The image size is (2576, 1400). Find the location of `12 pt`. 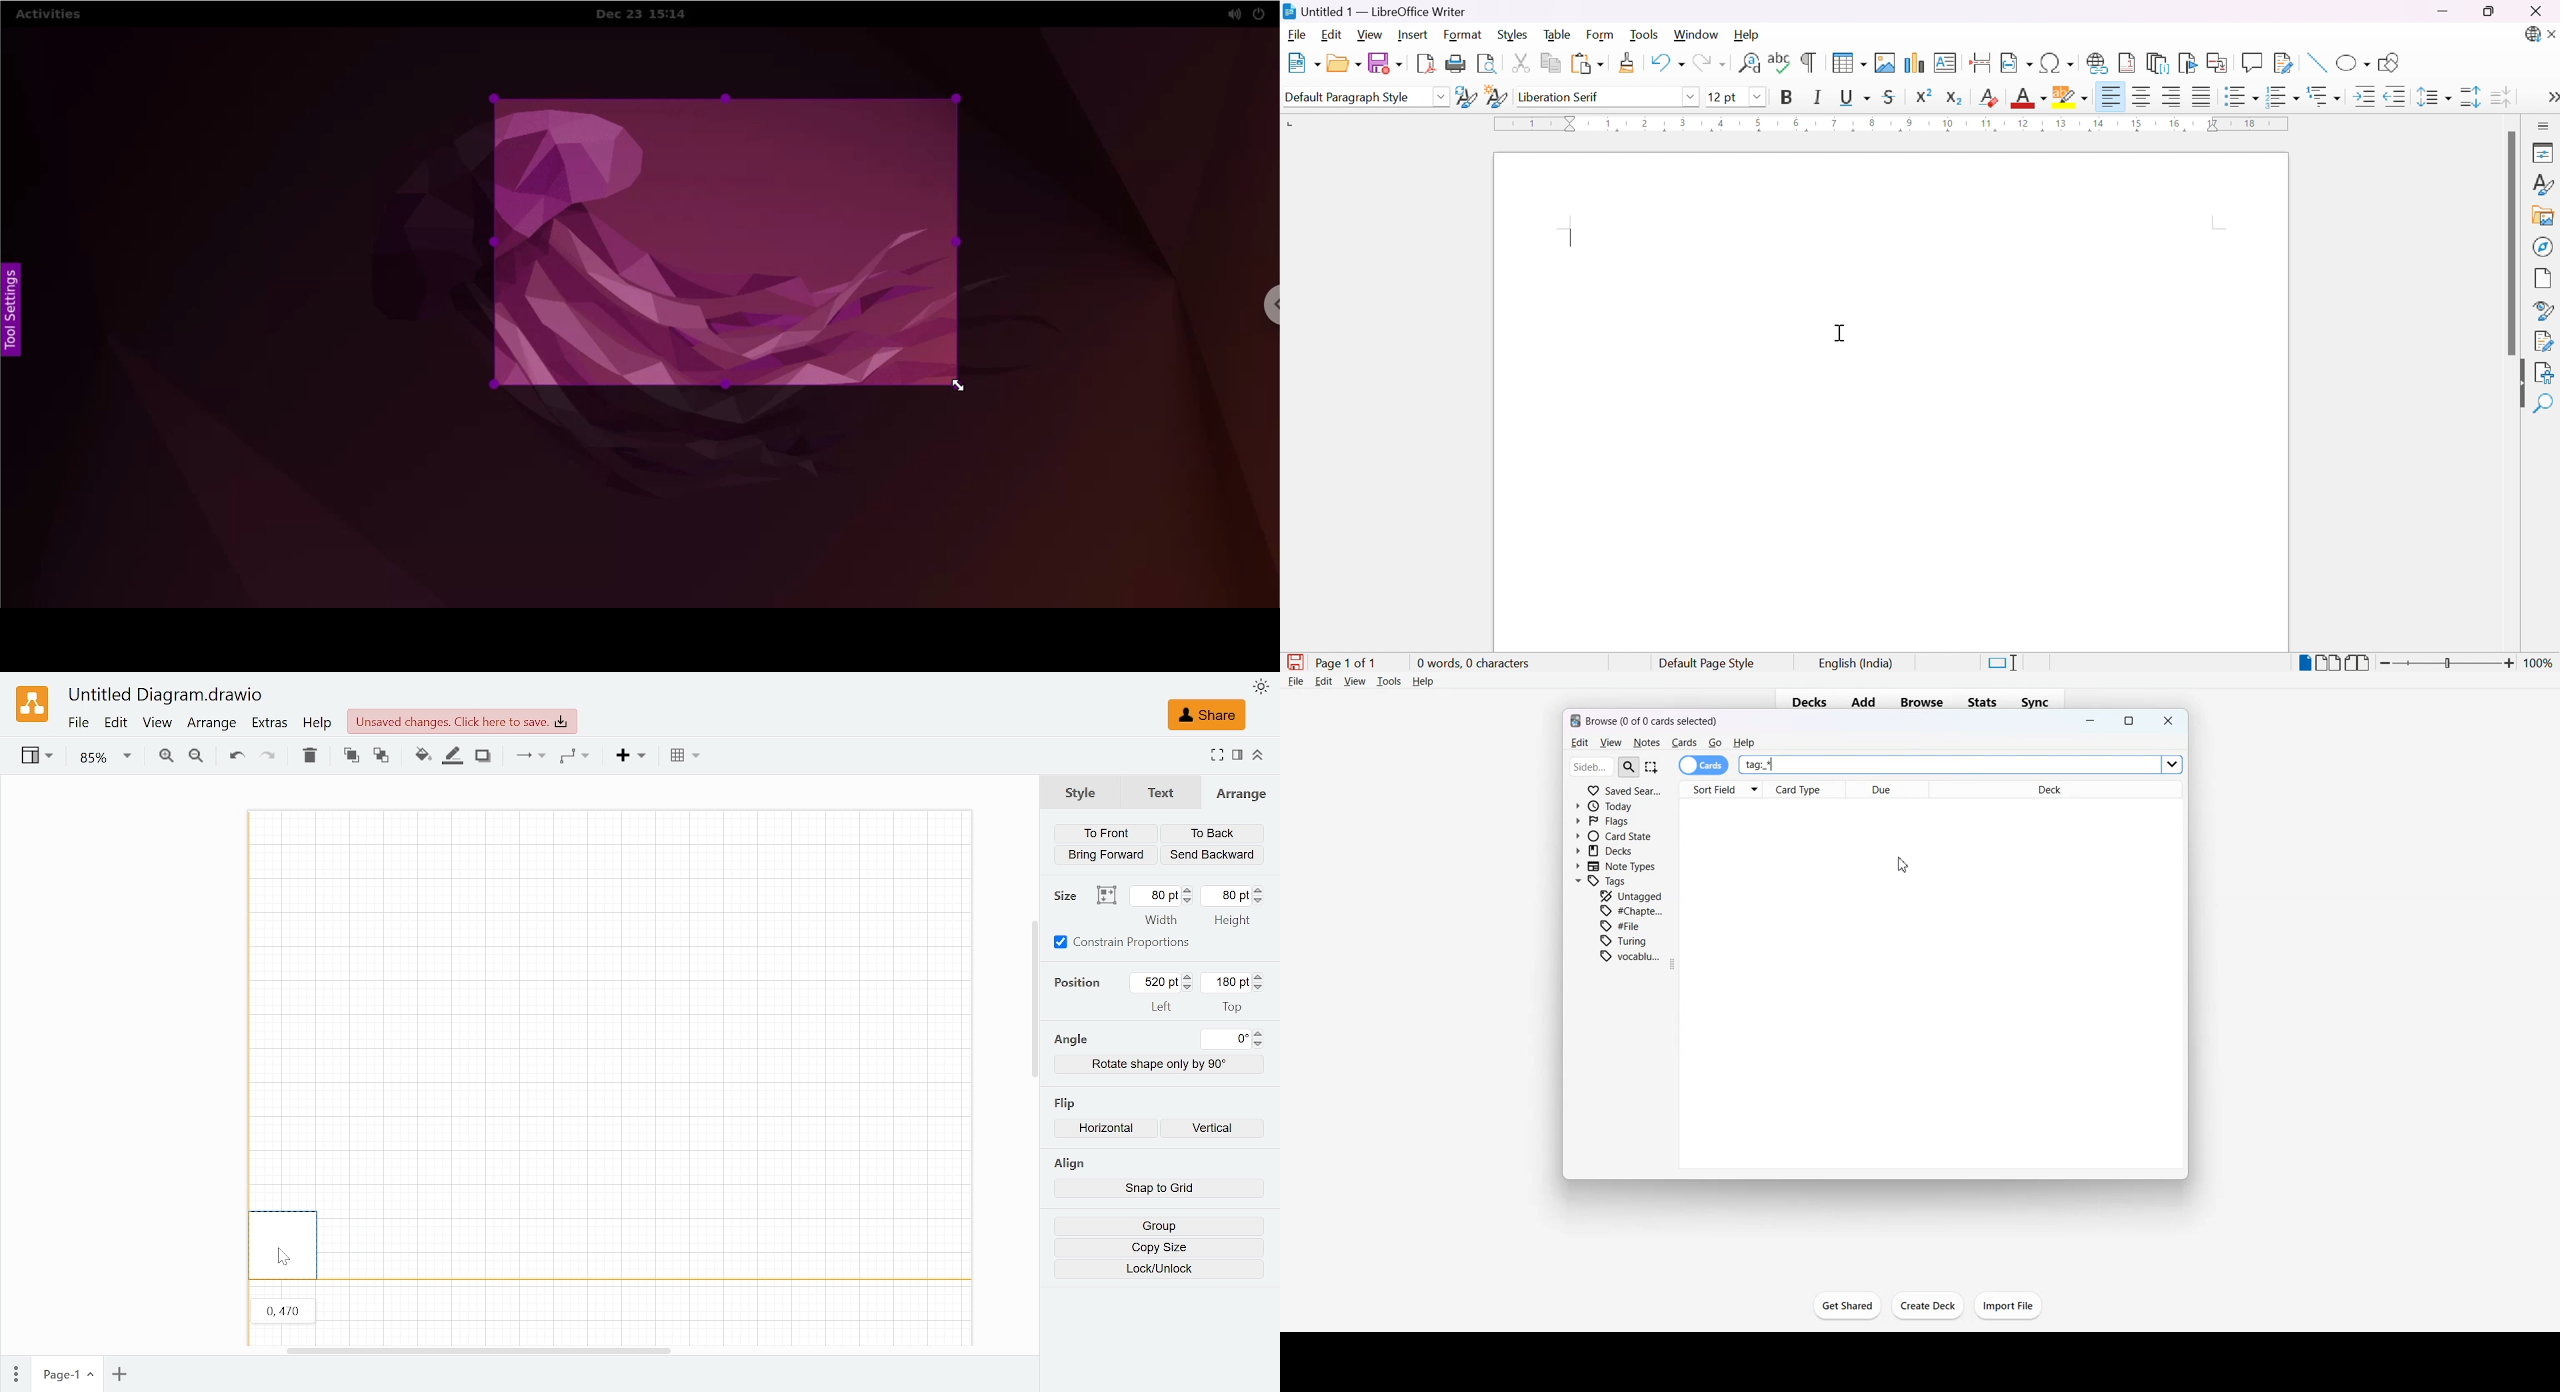

12 pt is located at coordinates (1723, 97).